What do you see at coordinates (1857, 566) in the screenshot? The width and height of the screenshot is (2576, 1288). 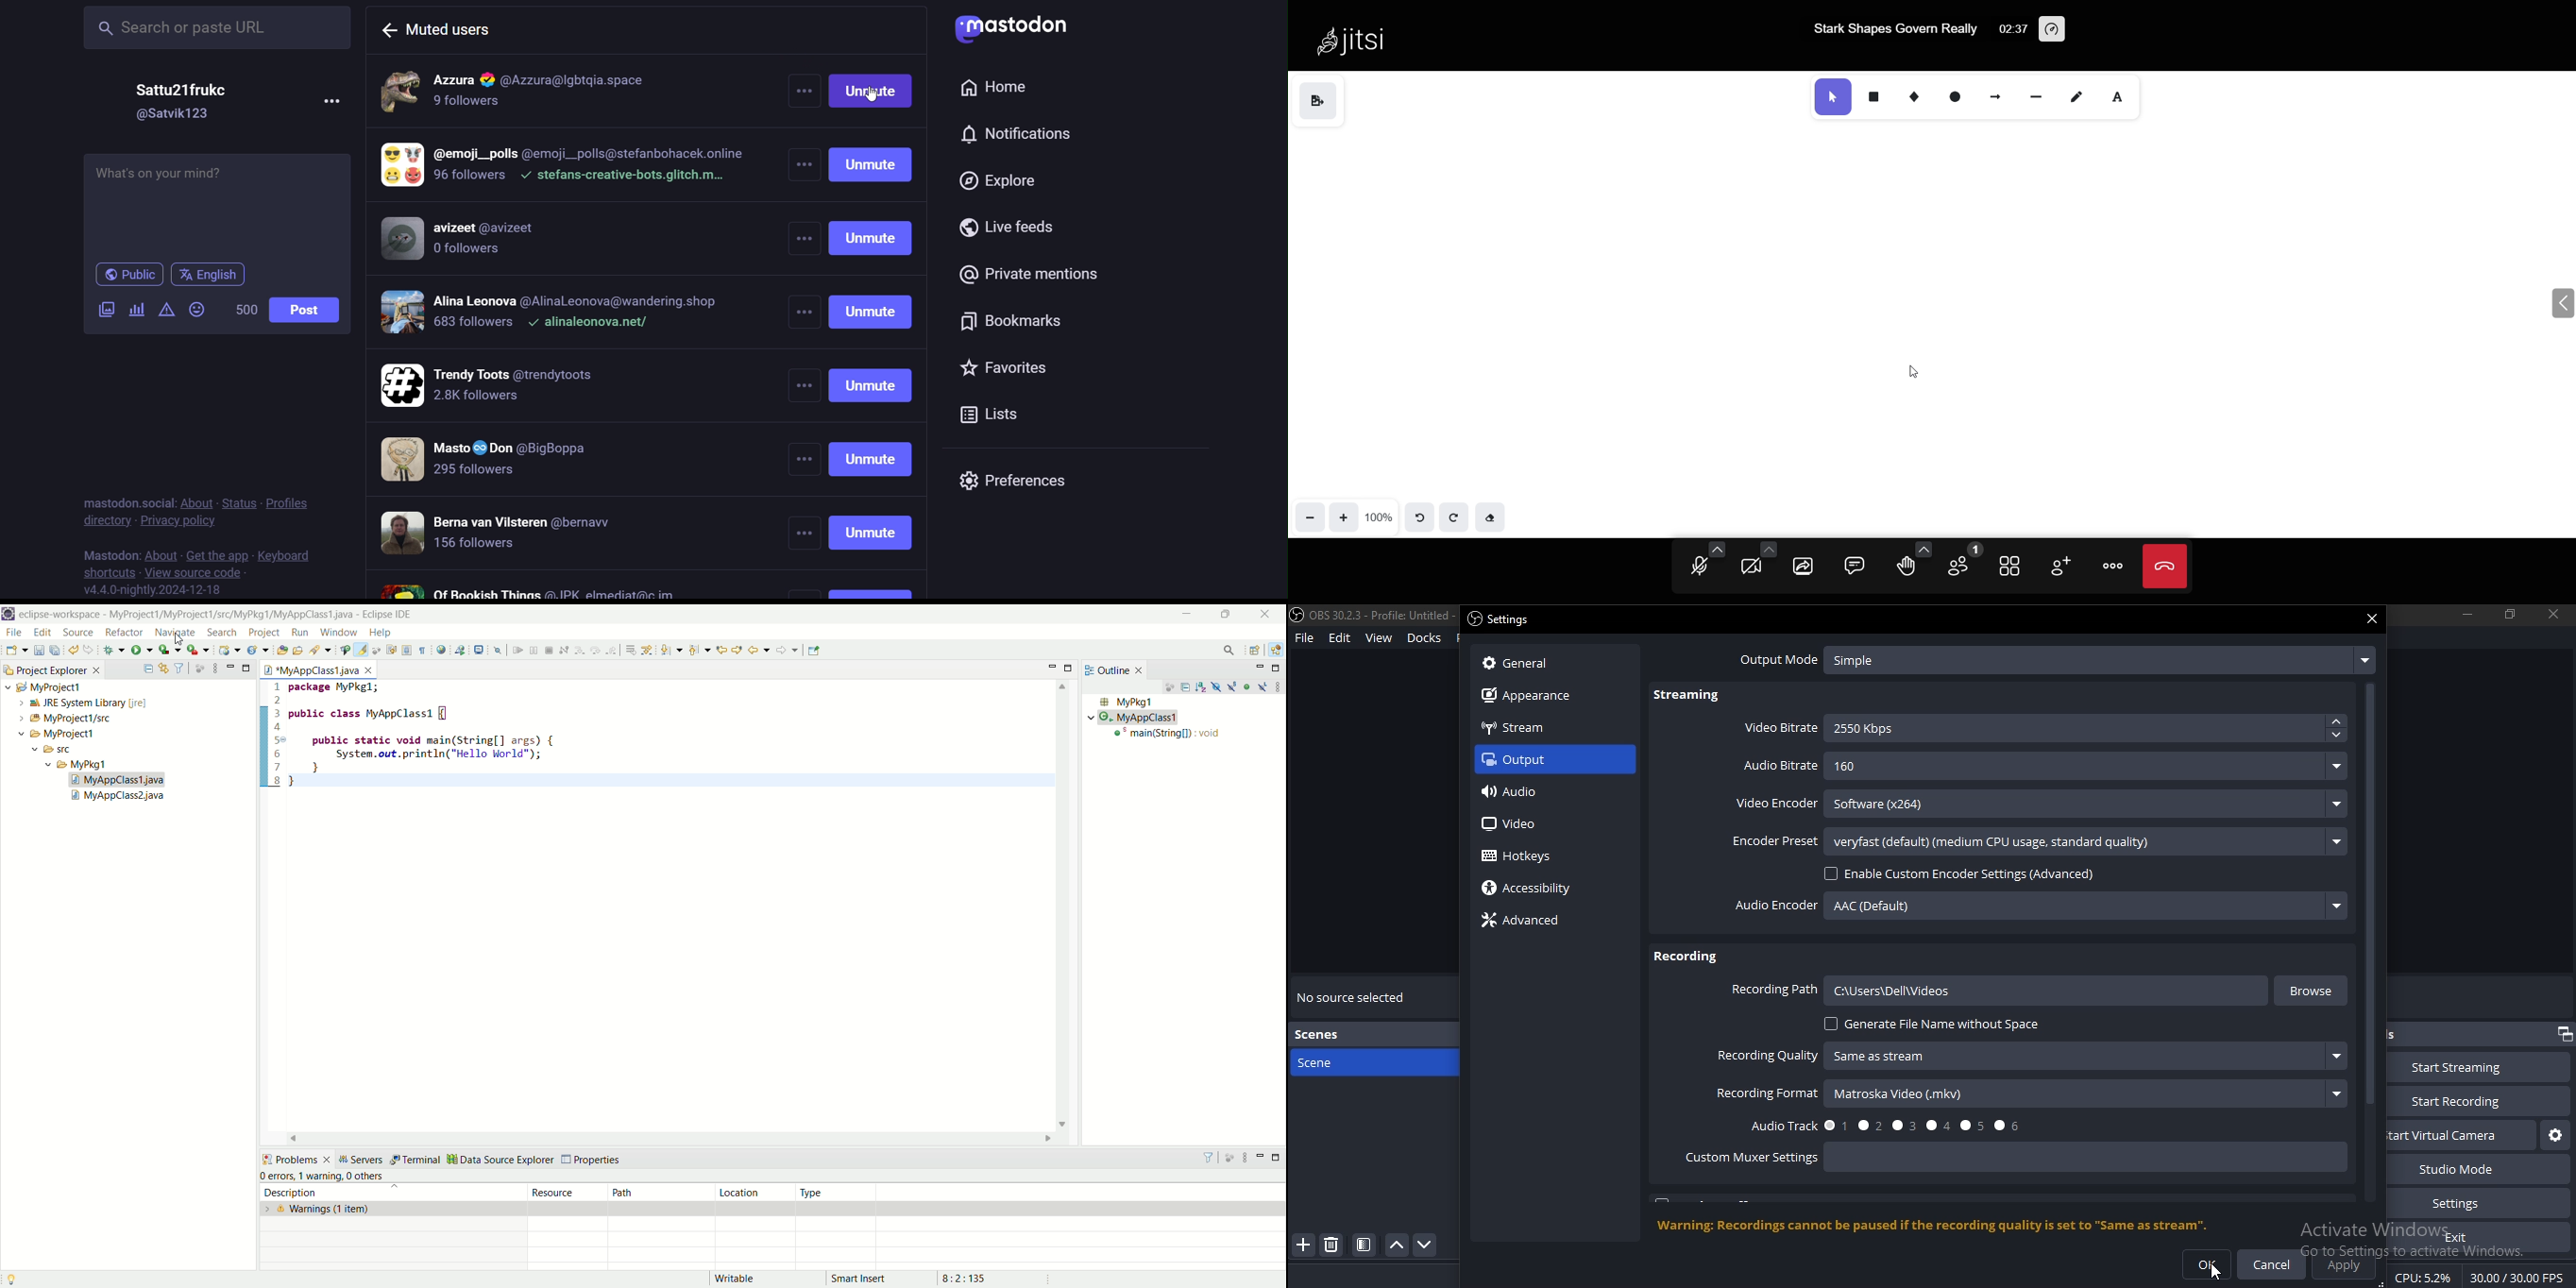 I see `chat` at bounding box center [1857, 566].